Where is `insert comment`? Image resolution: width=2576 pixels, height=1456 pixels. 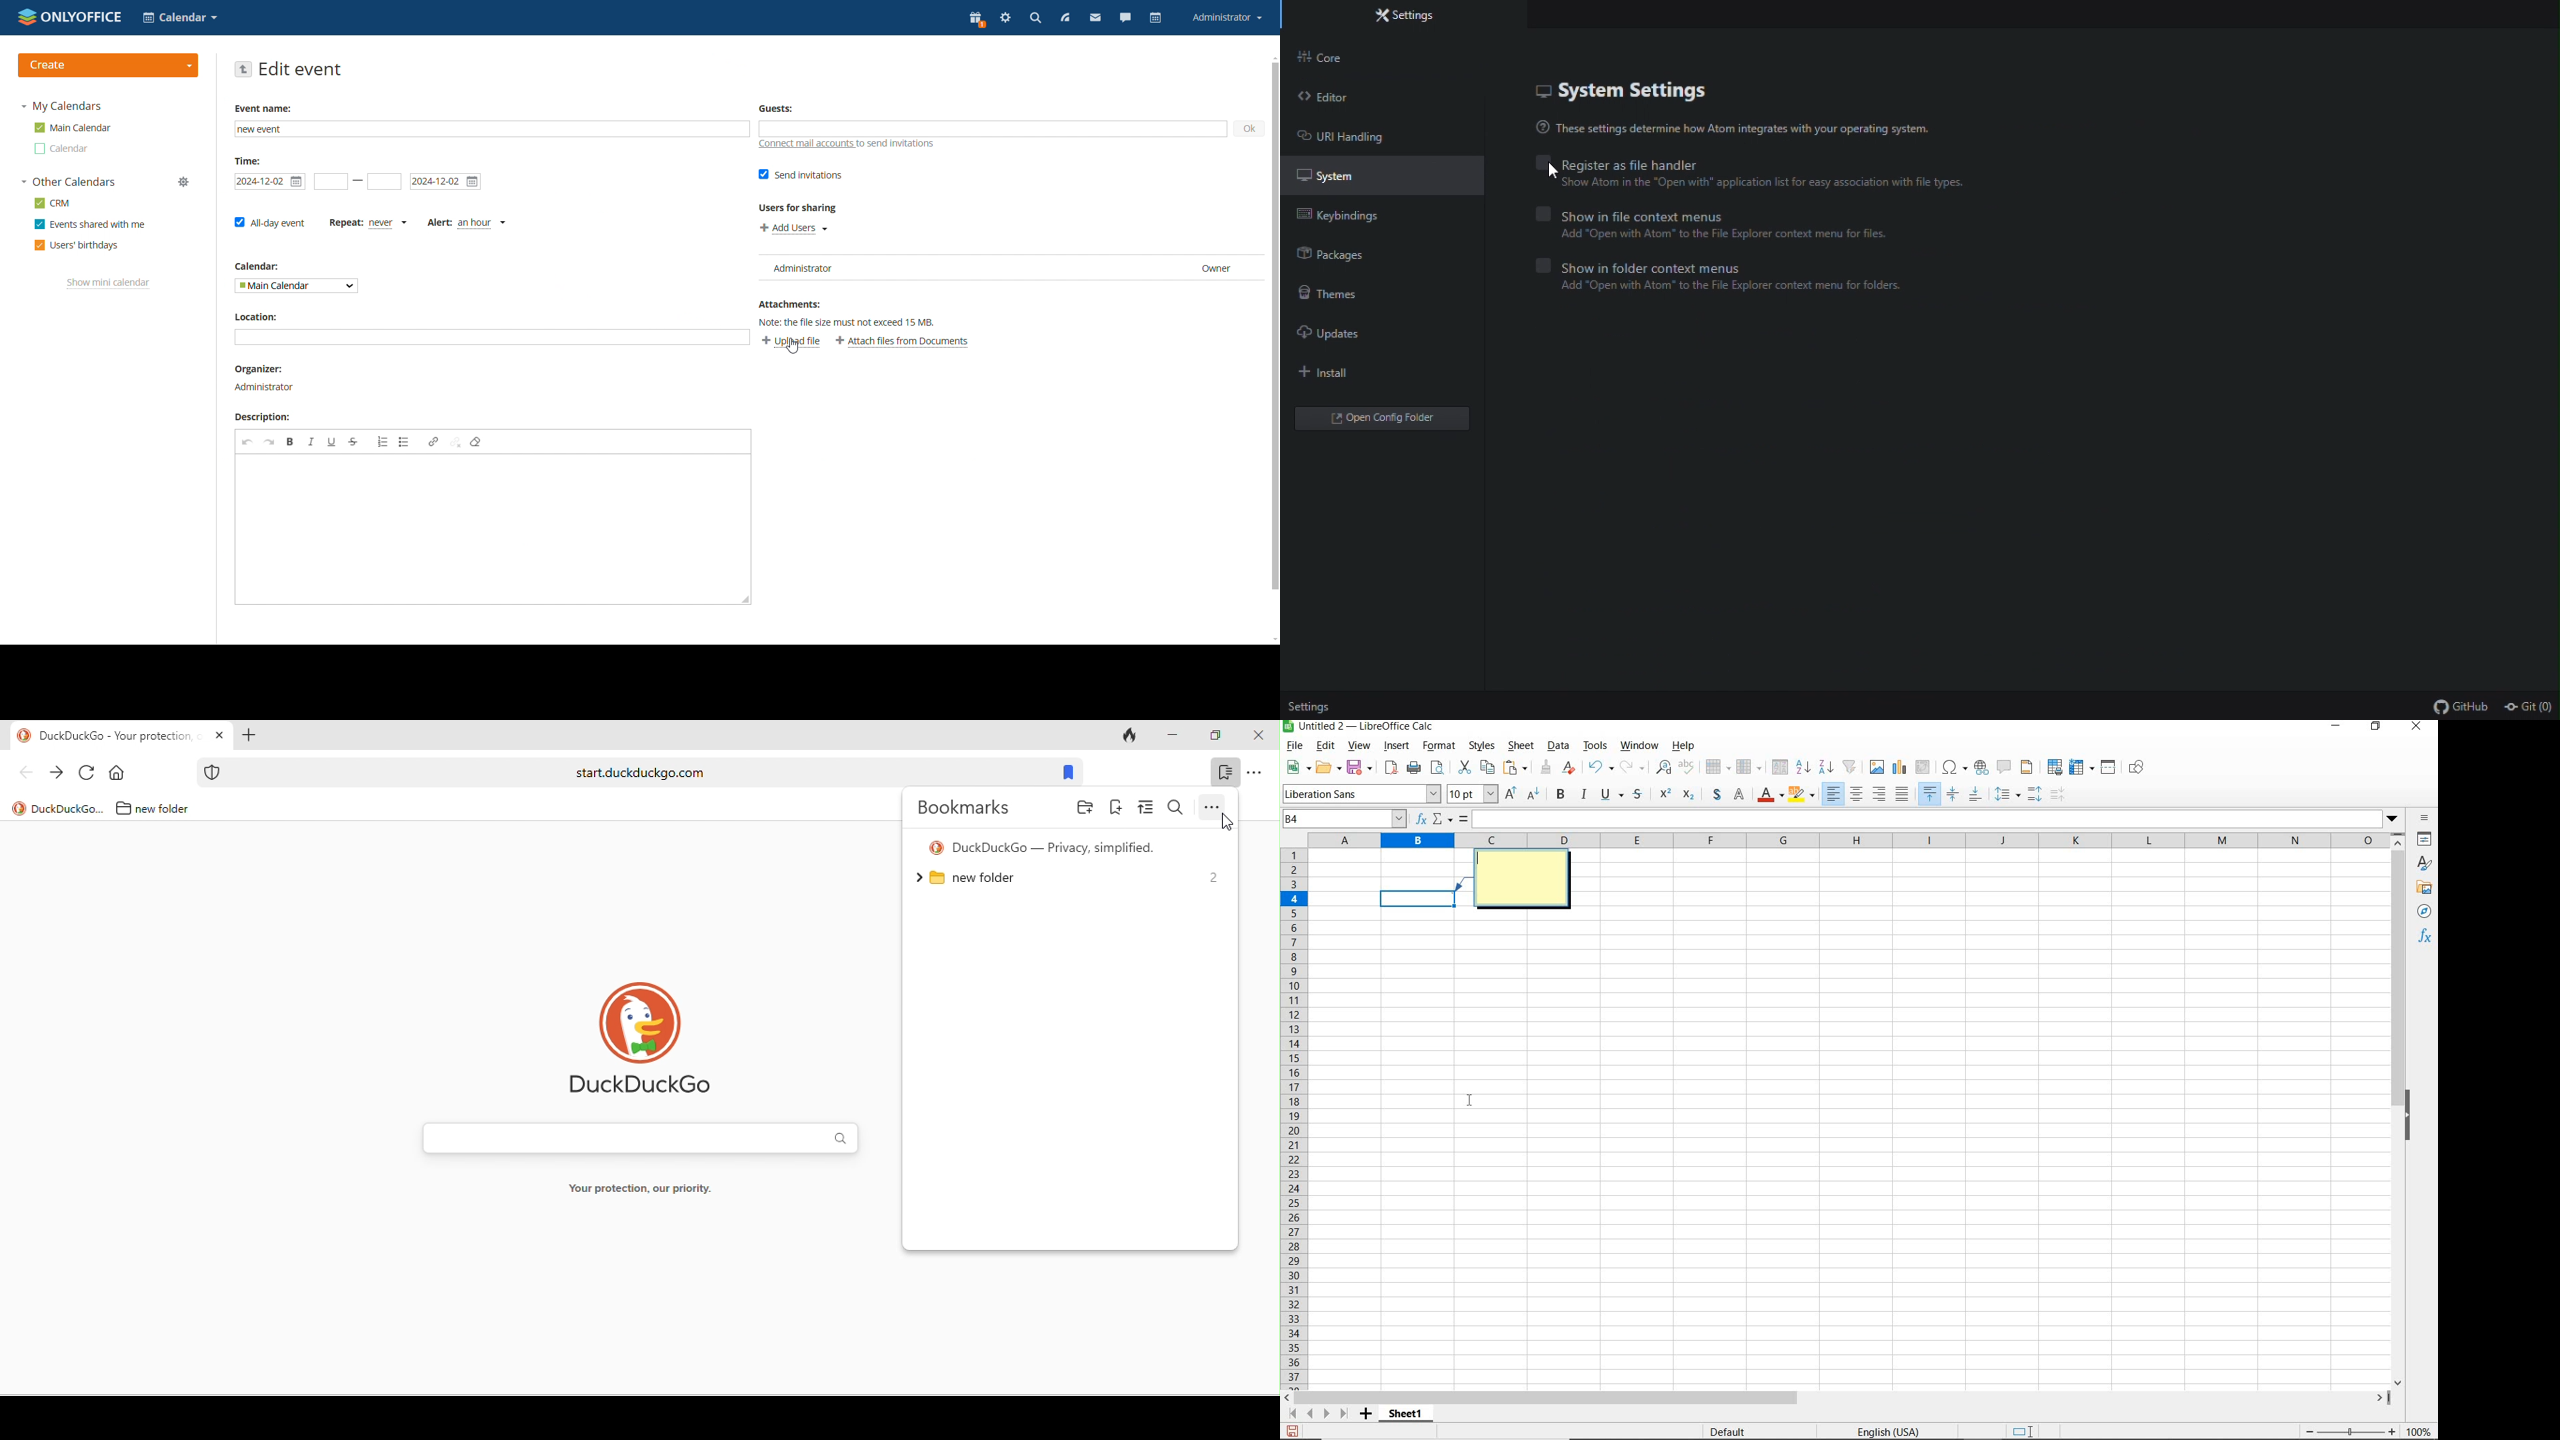
insert comment is located at coordinates (2005, 768).